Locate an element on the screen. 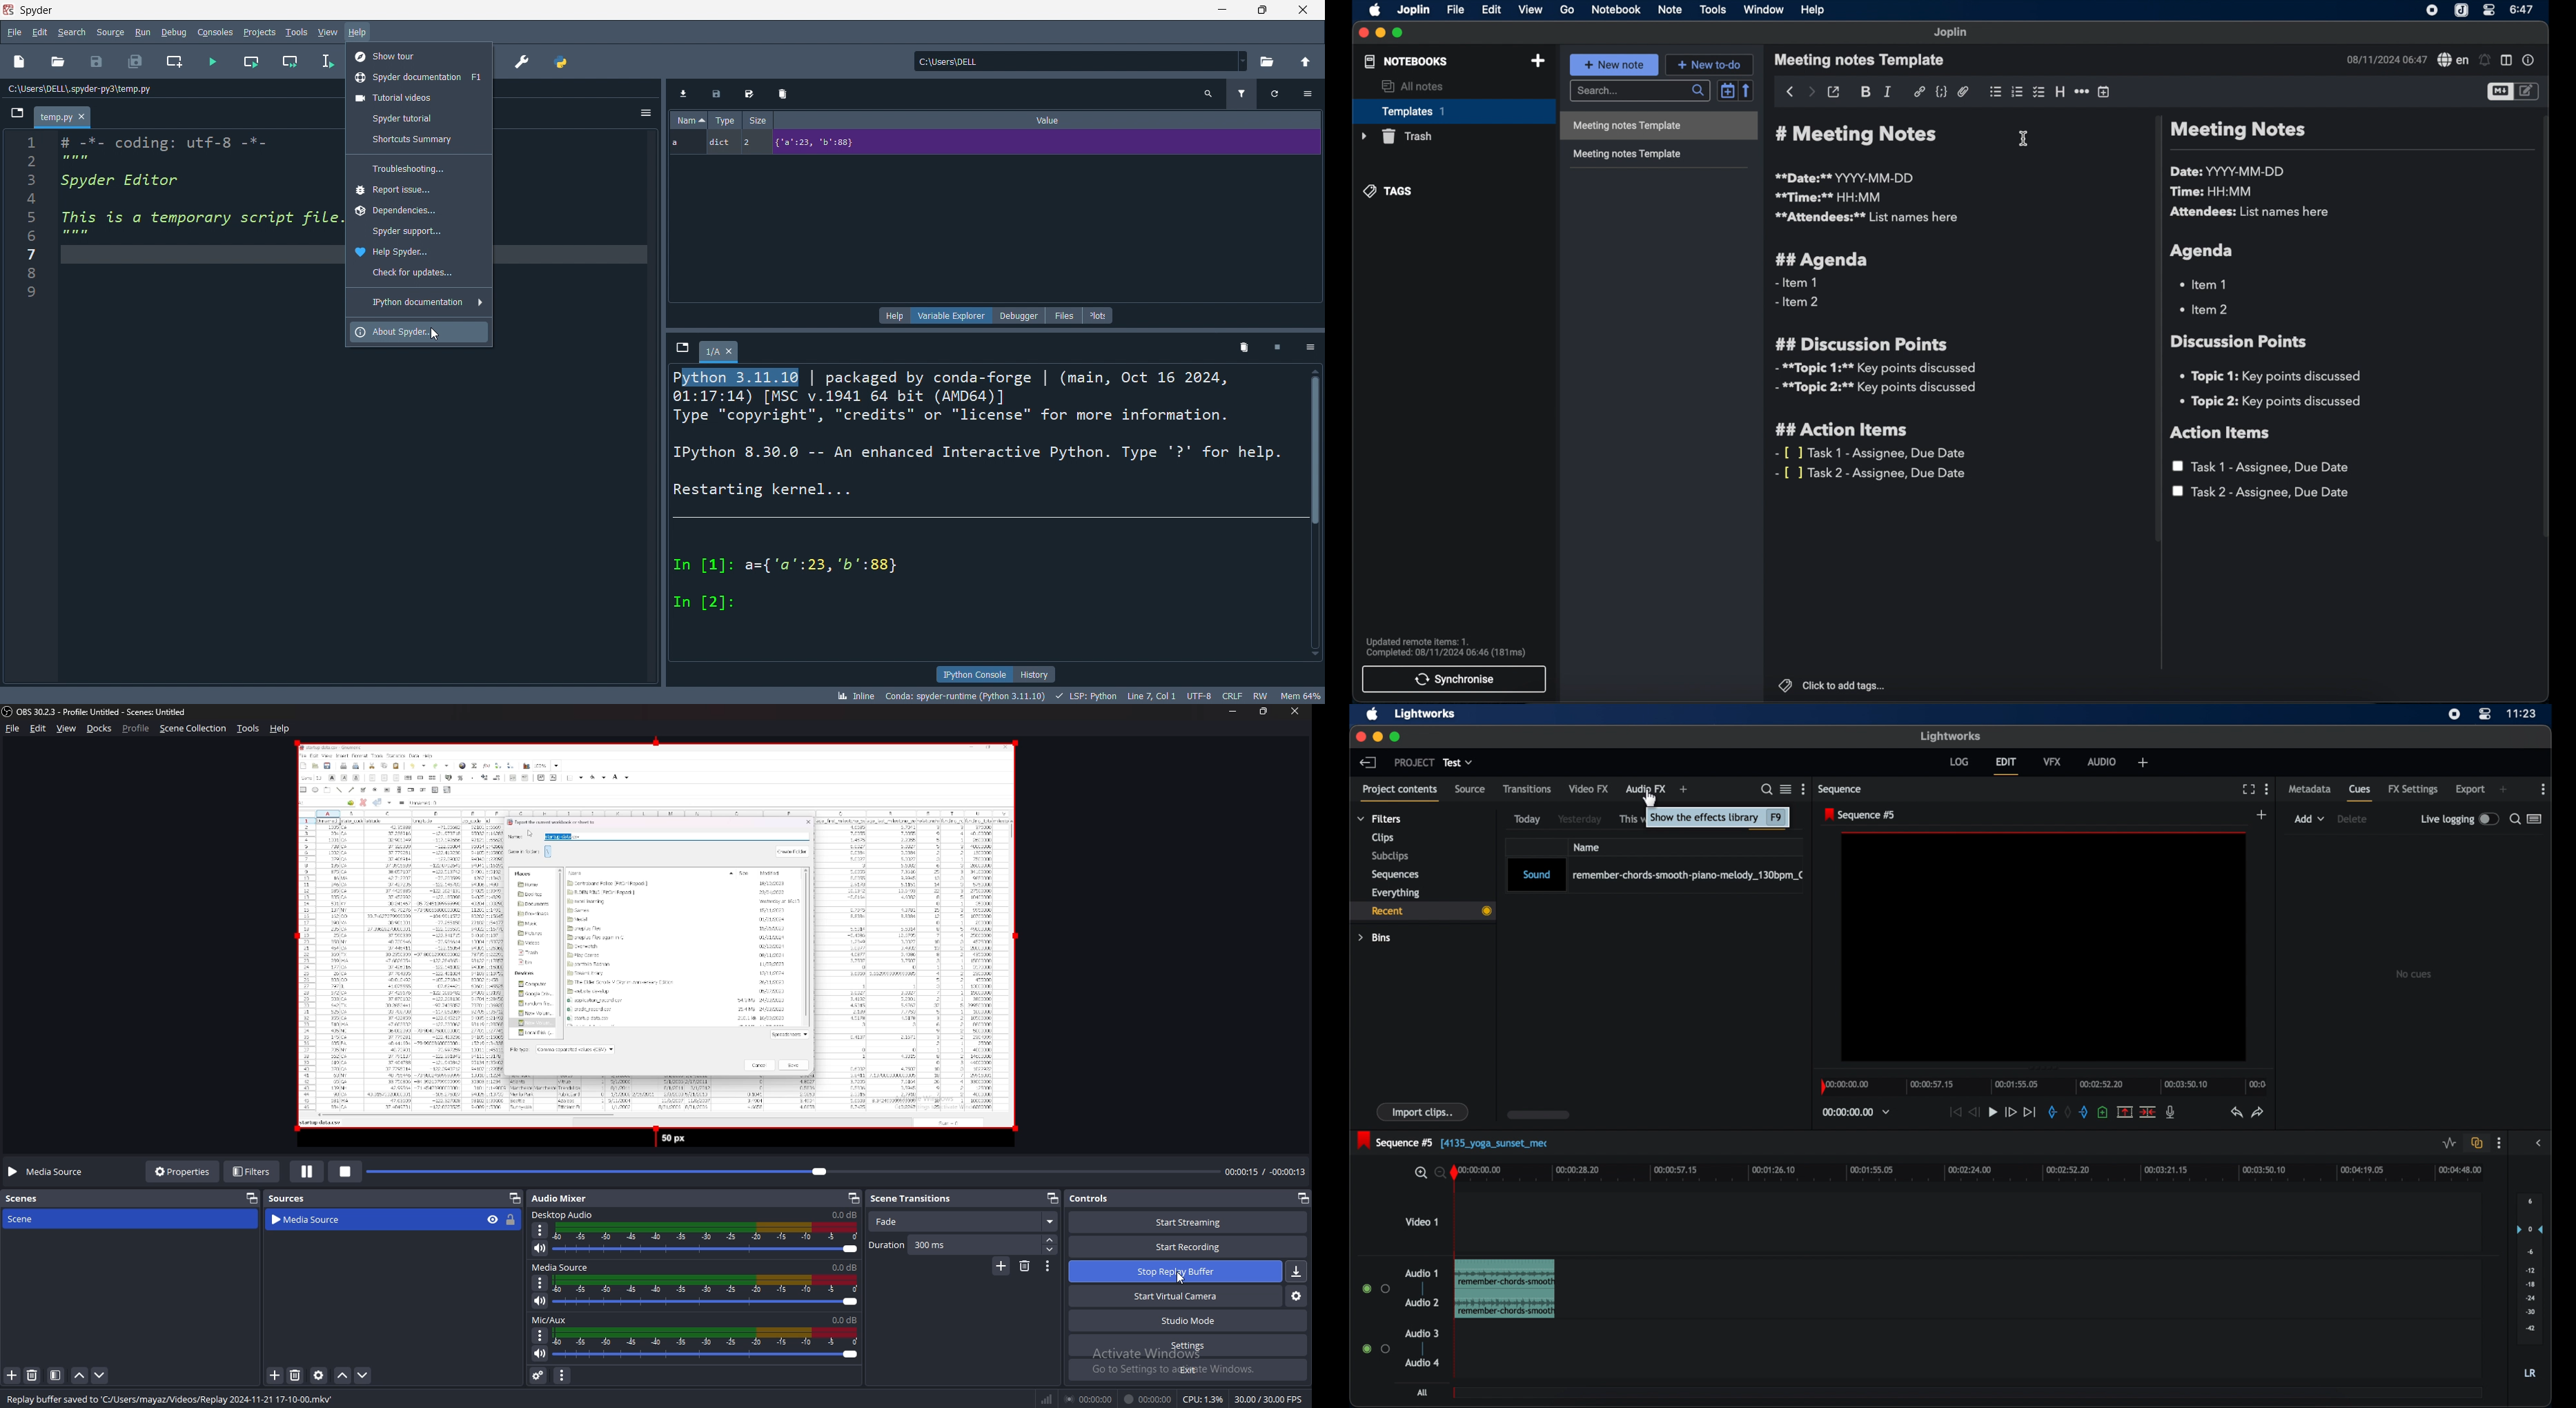  sequence is located at coordinates (1840, 789).